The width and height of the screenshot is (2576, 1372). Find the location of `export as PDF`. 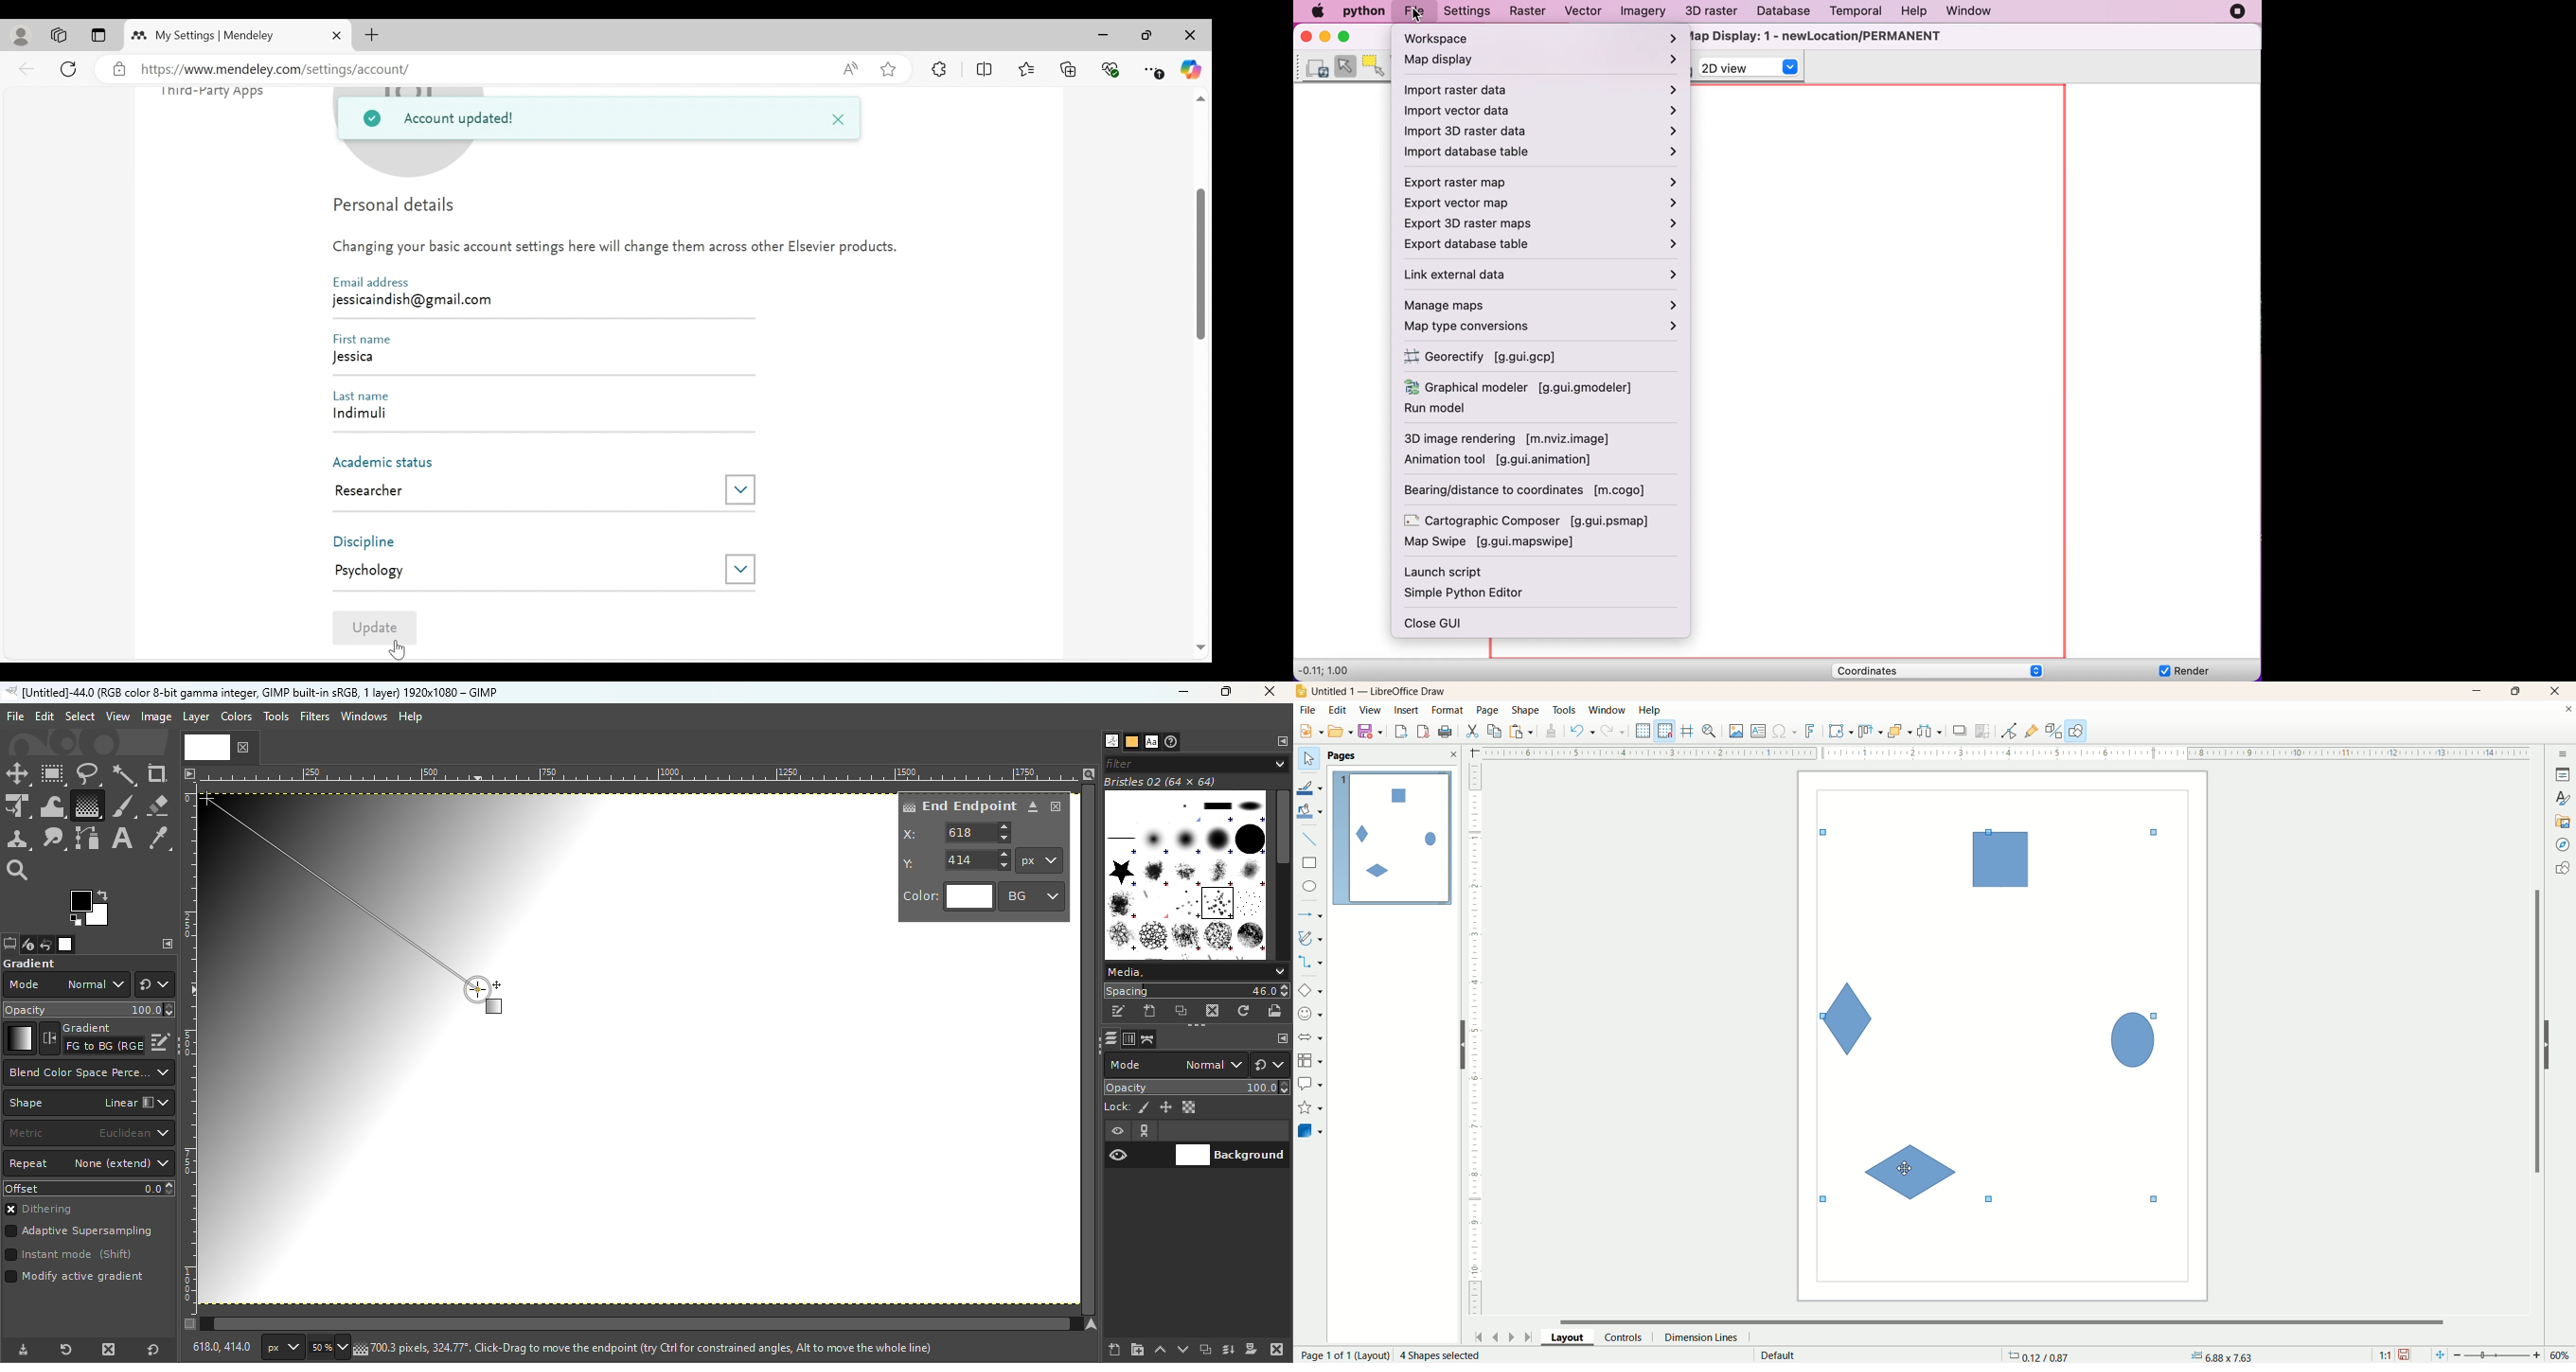

export as PDF is located at coordinates (1447, 732).